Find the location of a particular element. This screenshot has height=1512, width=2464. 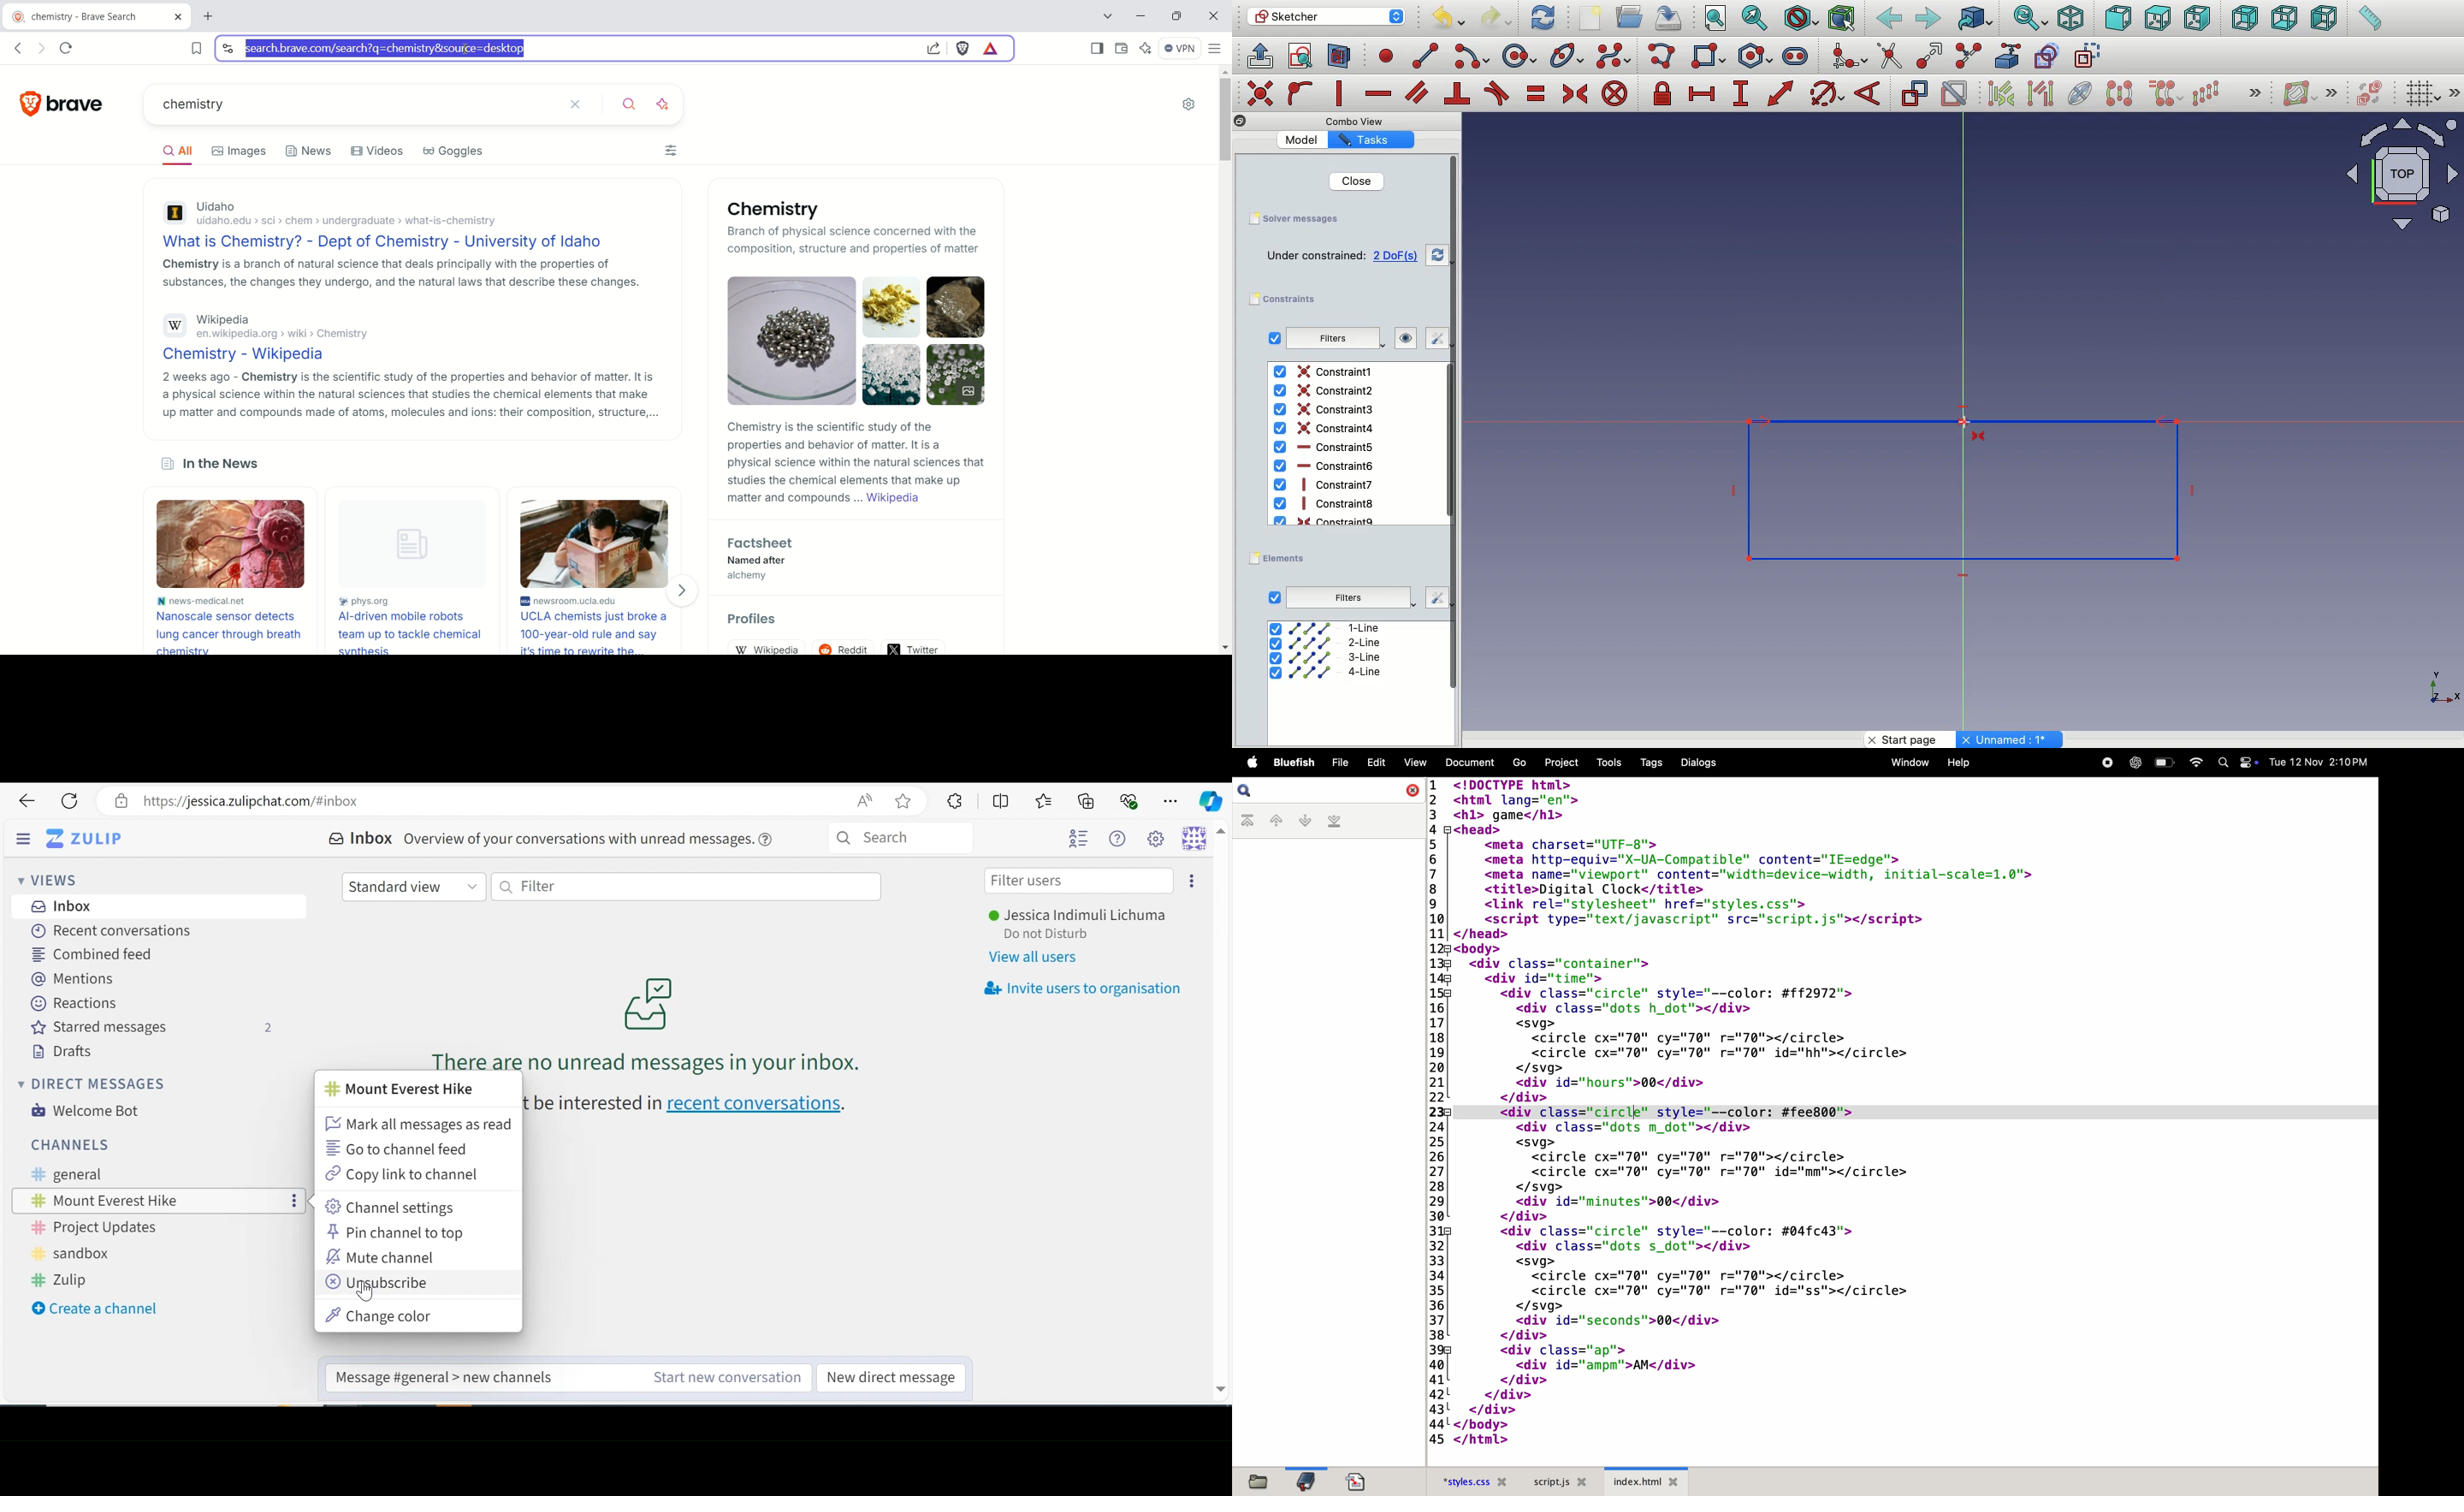

constrain tangent is located at coordinates (1497, 93).